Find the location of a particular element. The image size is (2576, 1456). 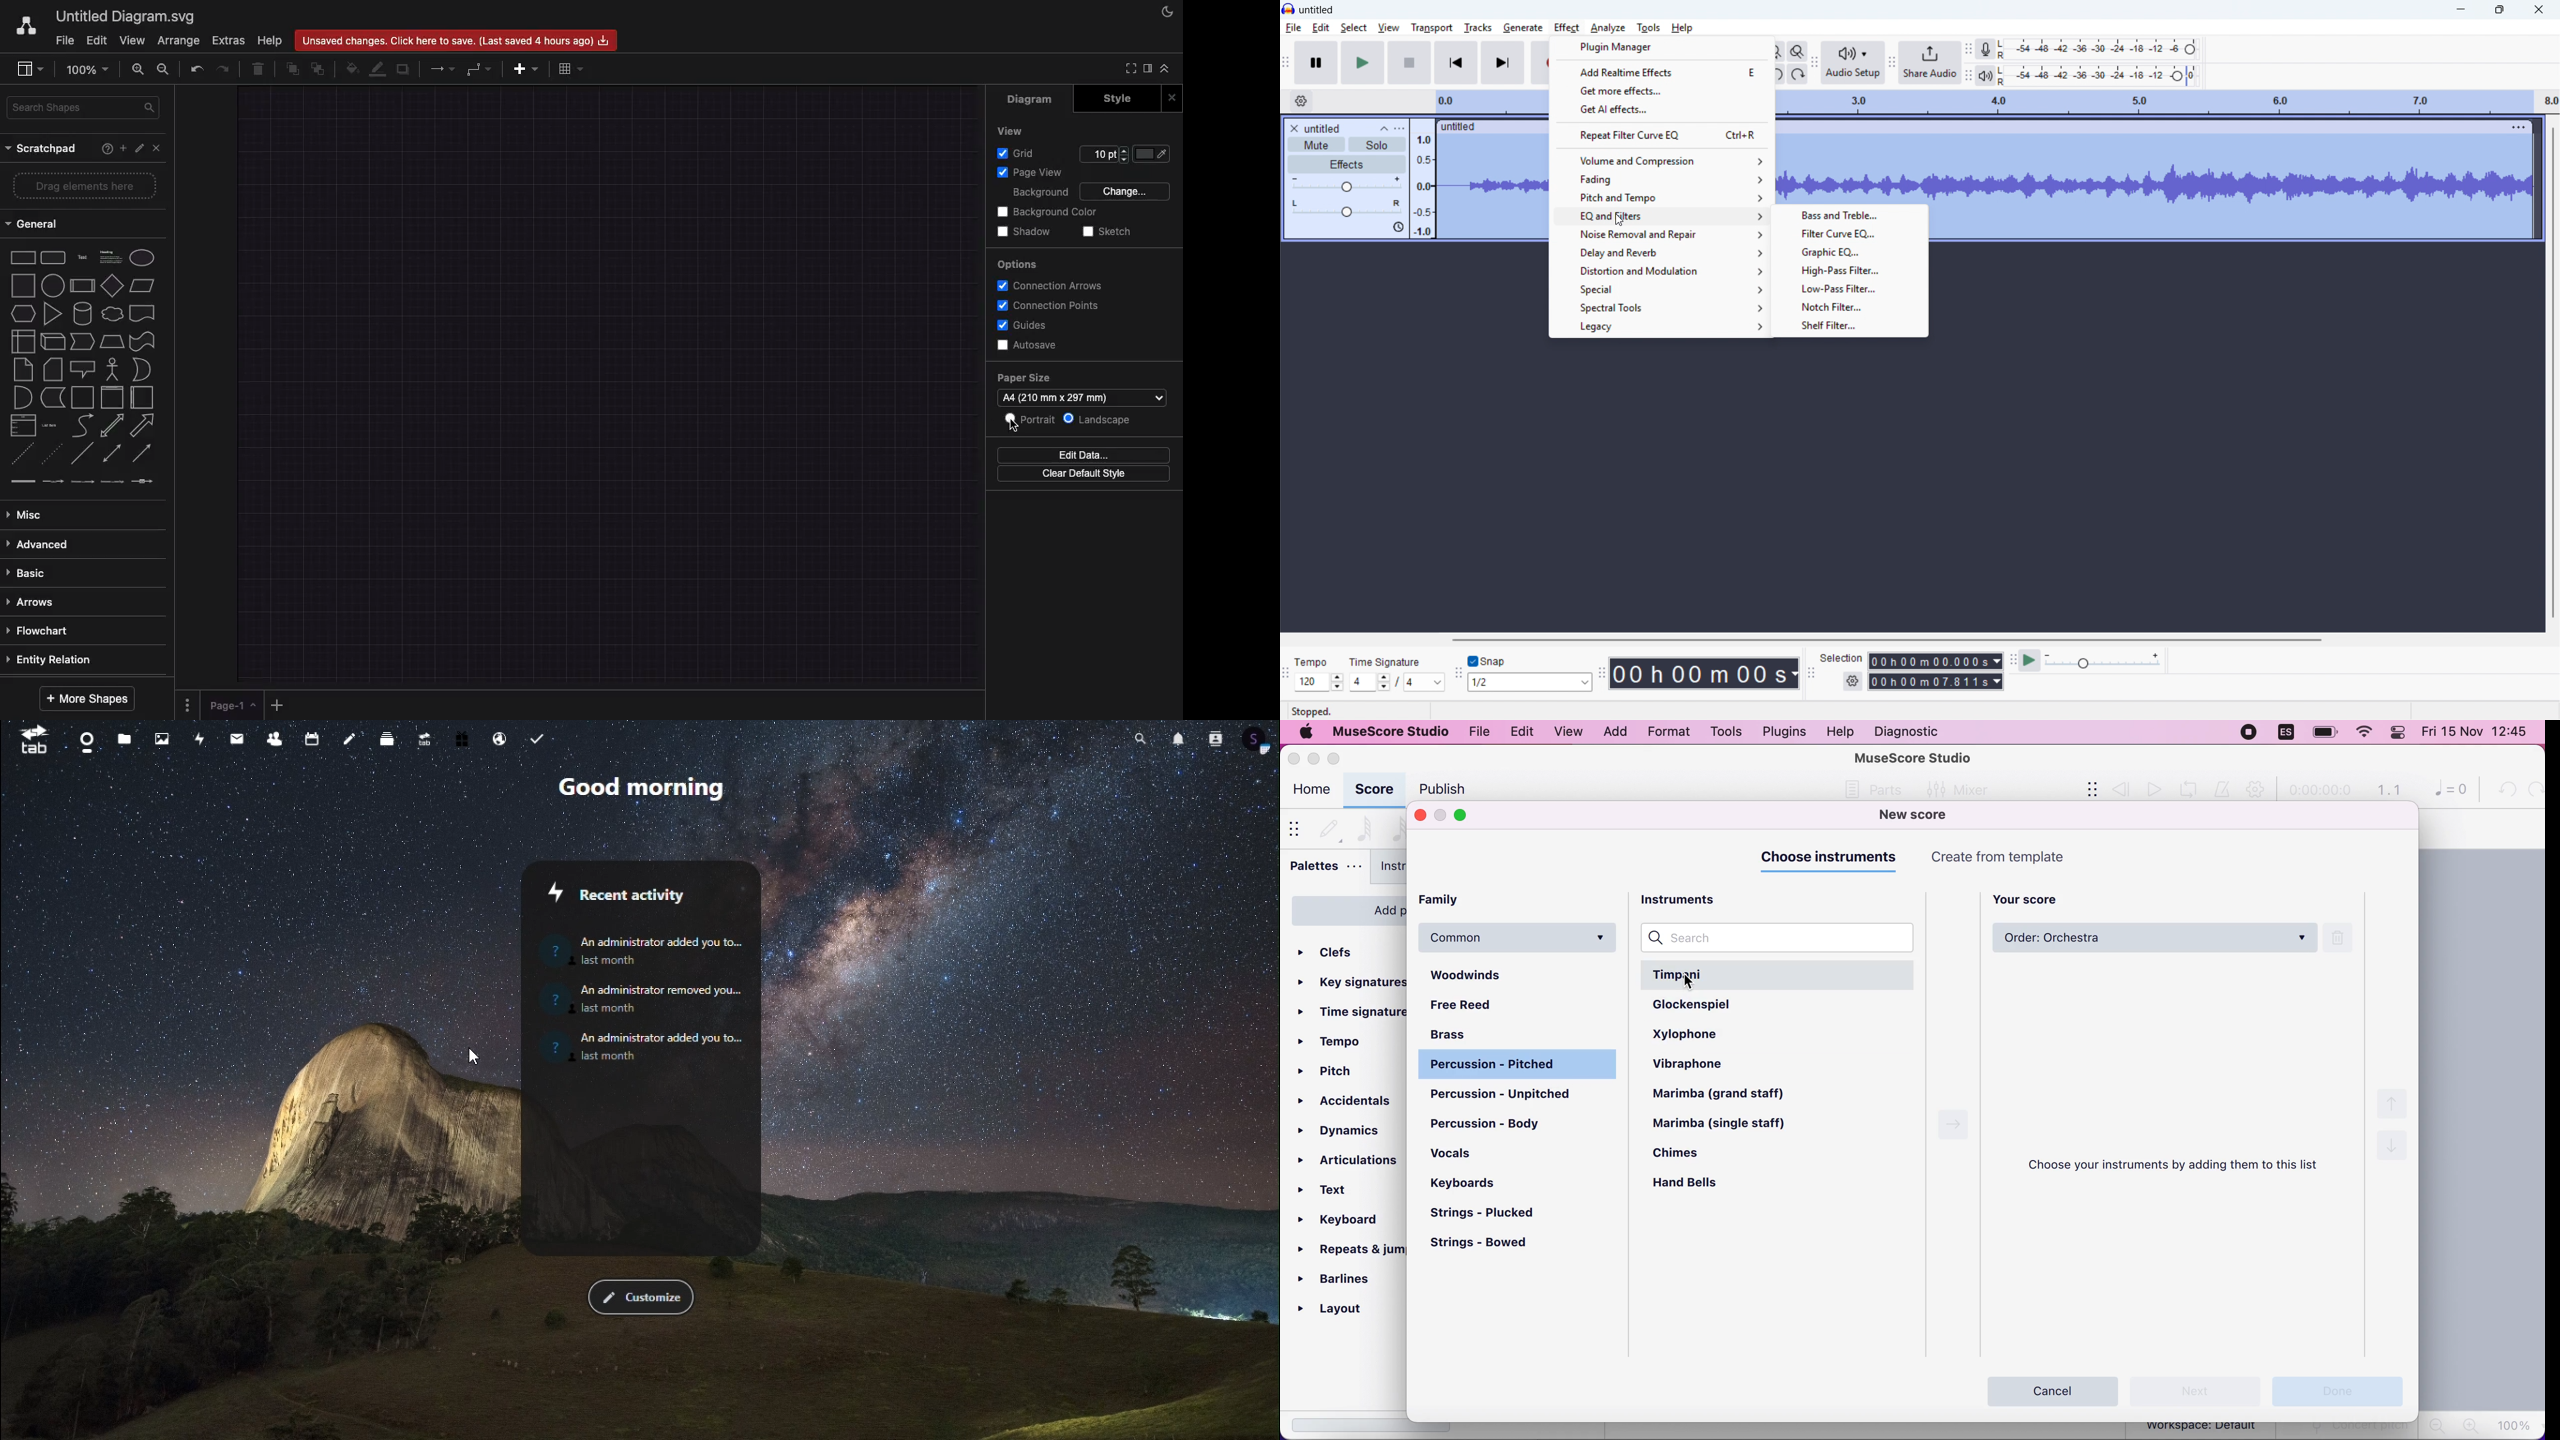

Play at speed  is located at coordinates (2028, 661).